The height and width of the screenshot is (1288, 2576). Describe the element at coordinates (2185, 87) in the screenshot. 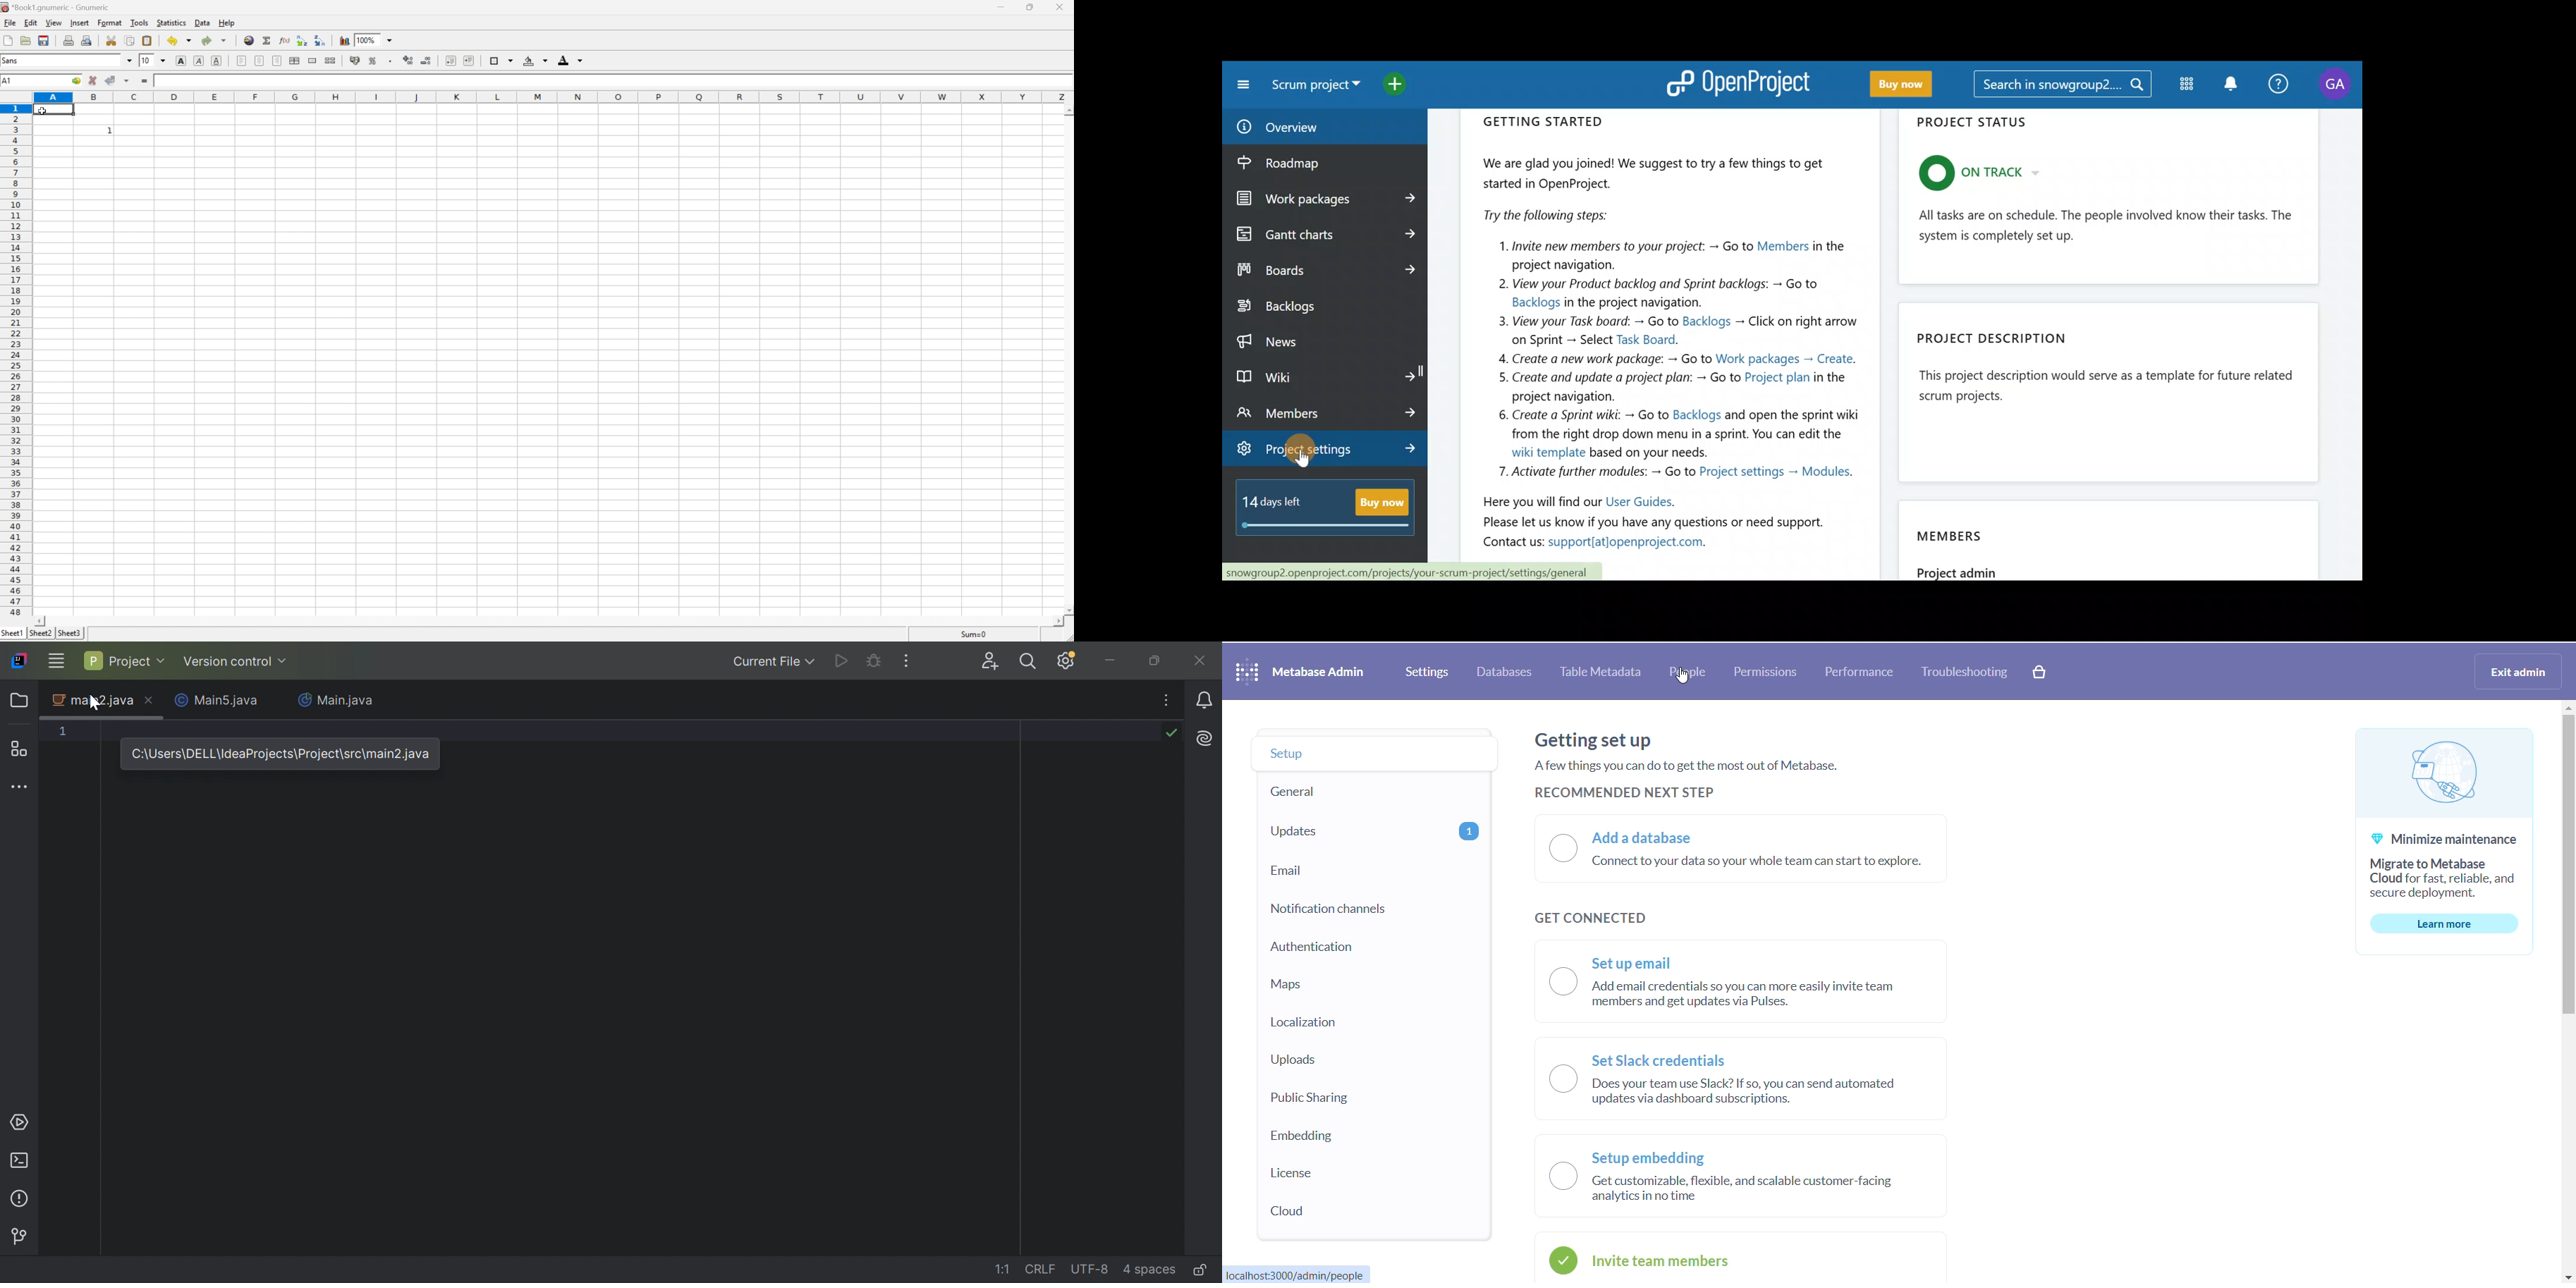

I see `Modules` at that location.